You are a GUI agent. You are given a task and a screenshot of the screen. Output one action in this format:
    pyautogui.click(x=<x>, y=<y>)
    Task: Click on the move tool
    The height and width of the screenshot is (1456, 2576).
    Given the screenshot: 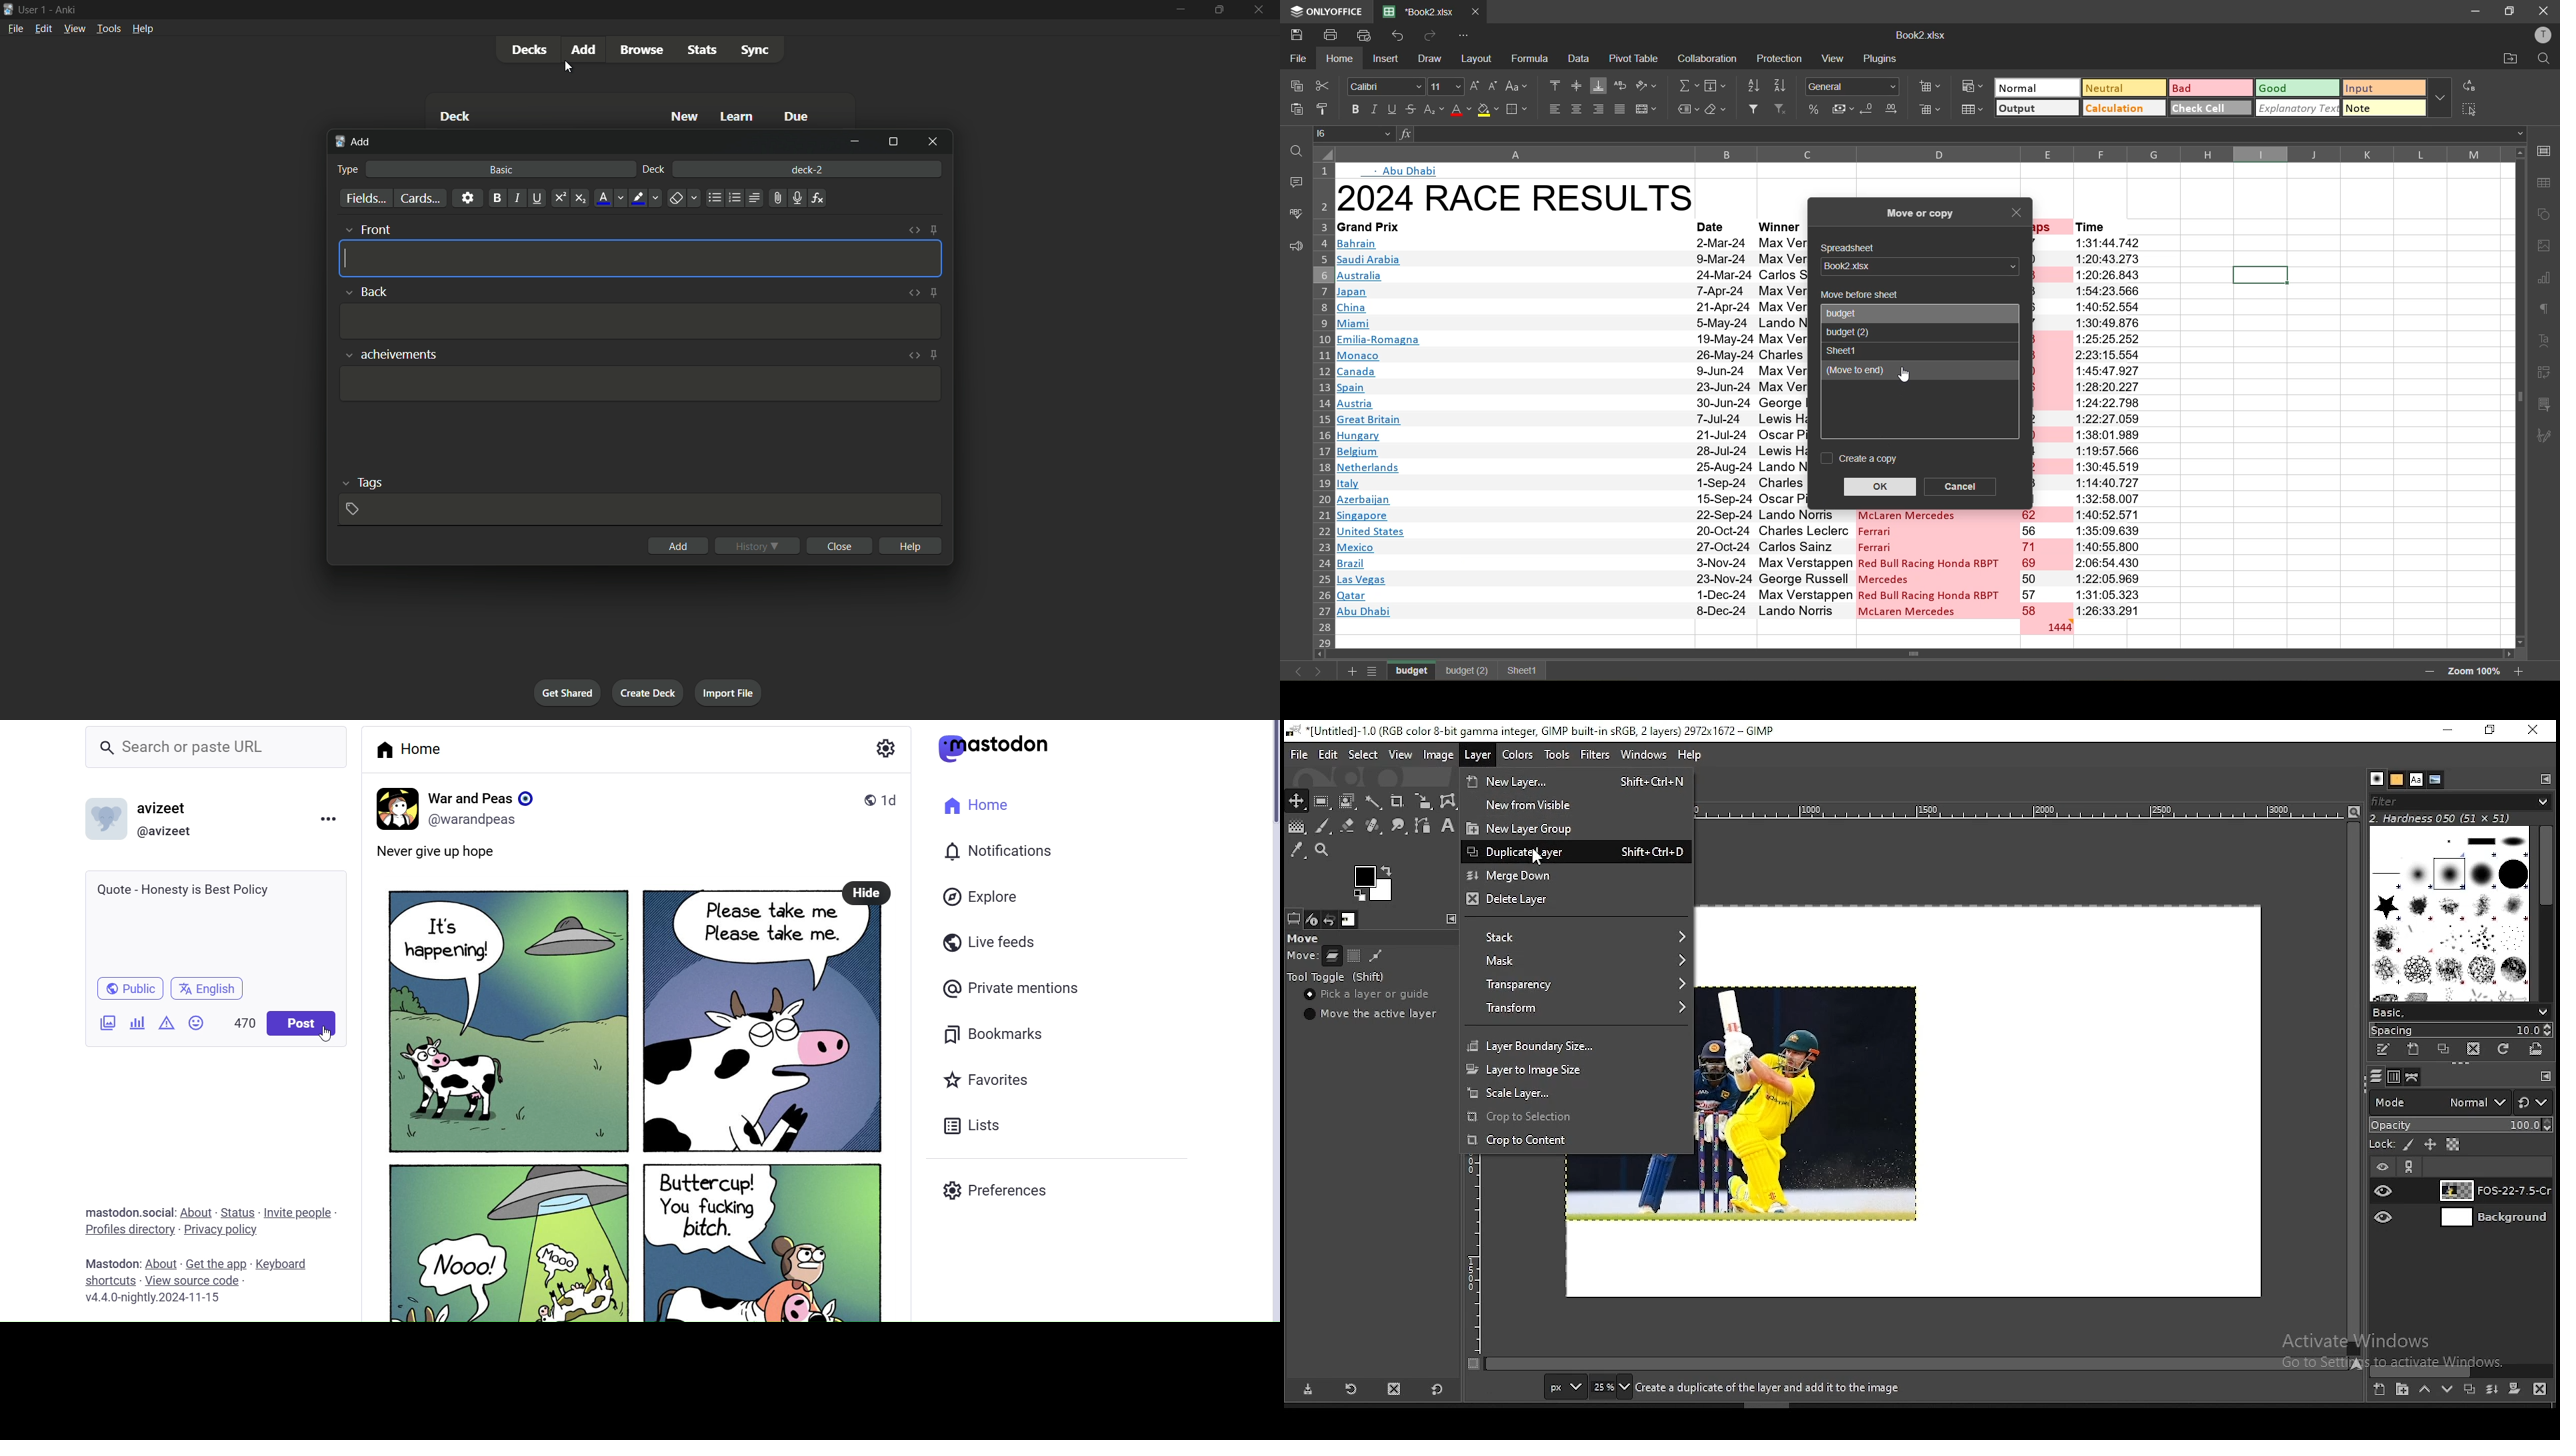 What is the action you would take?
    pyautogui.click(x=1296, y=801)
    